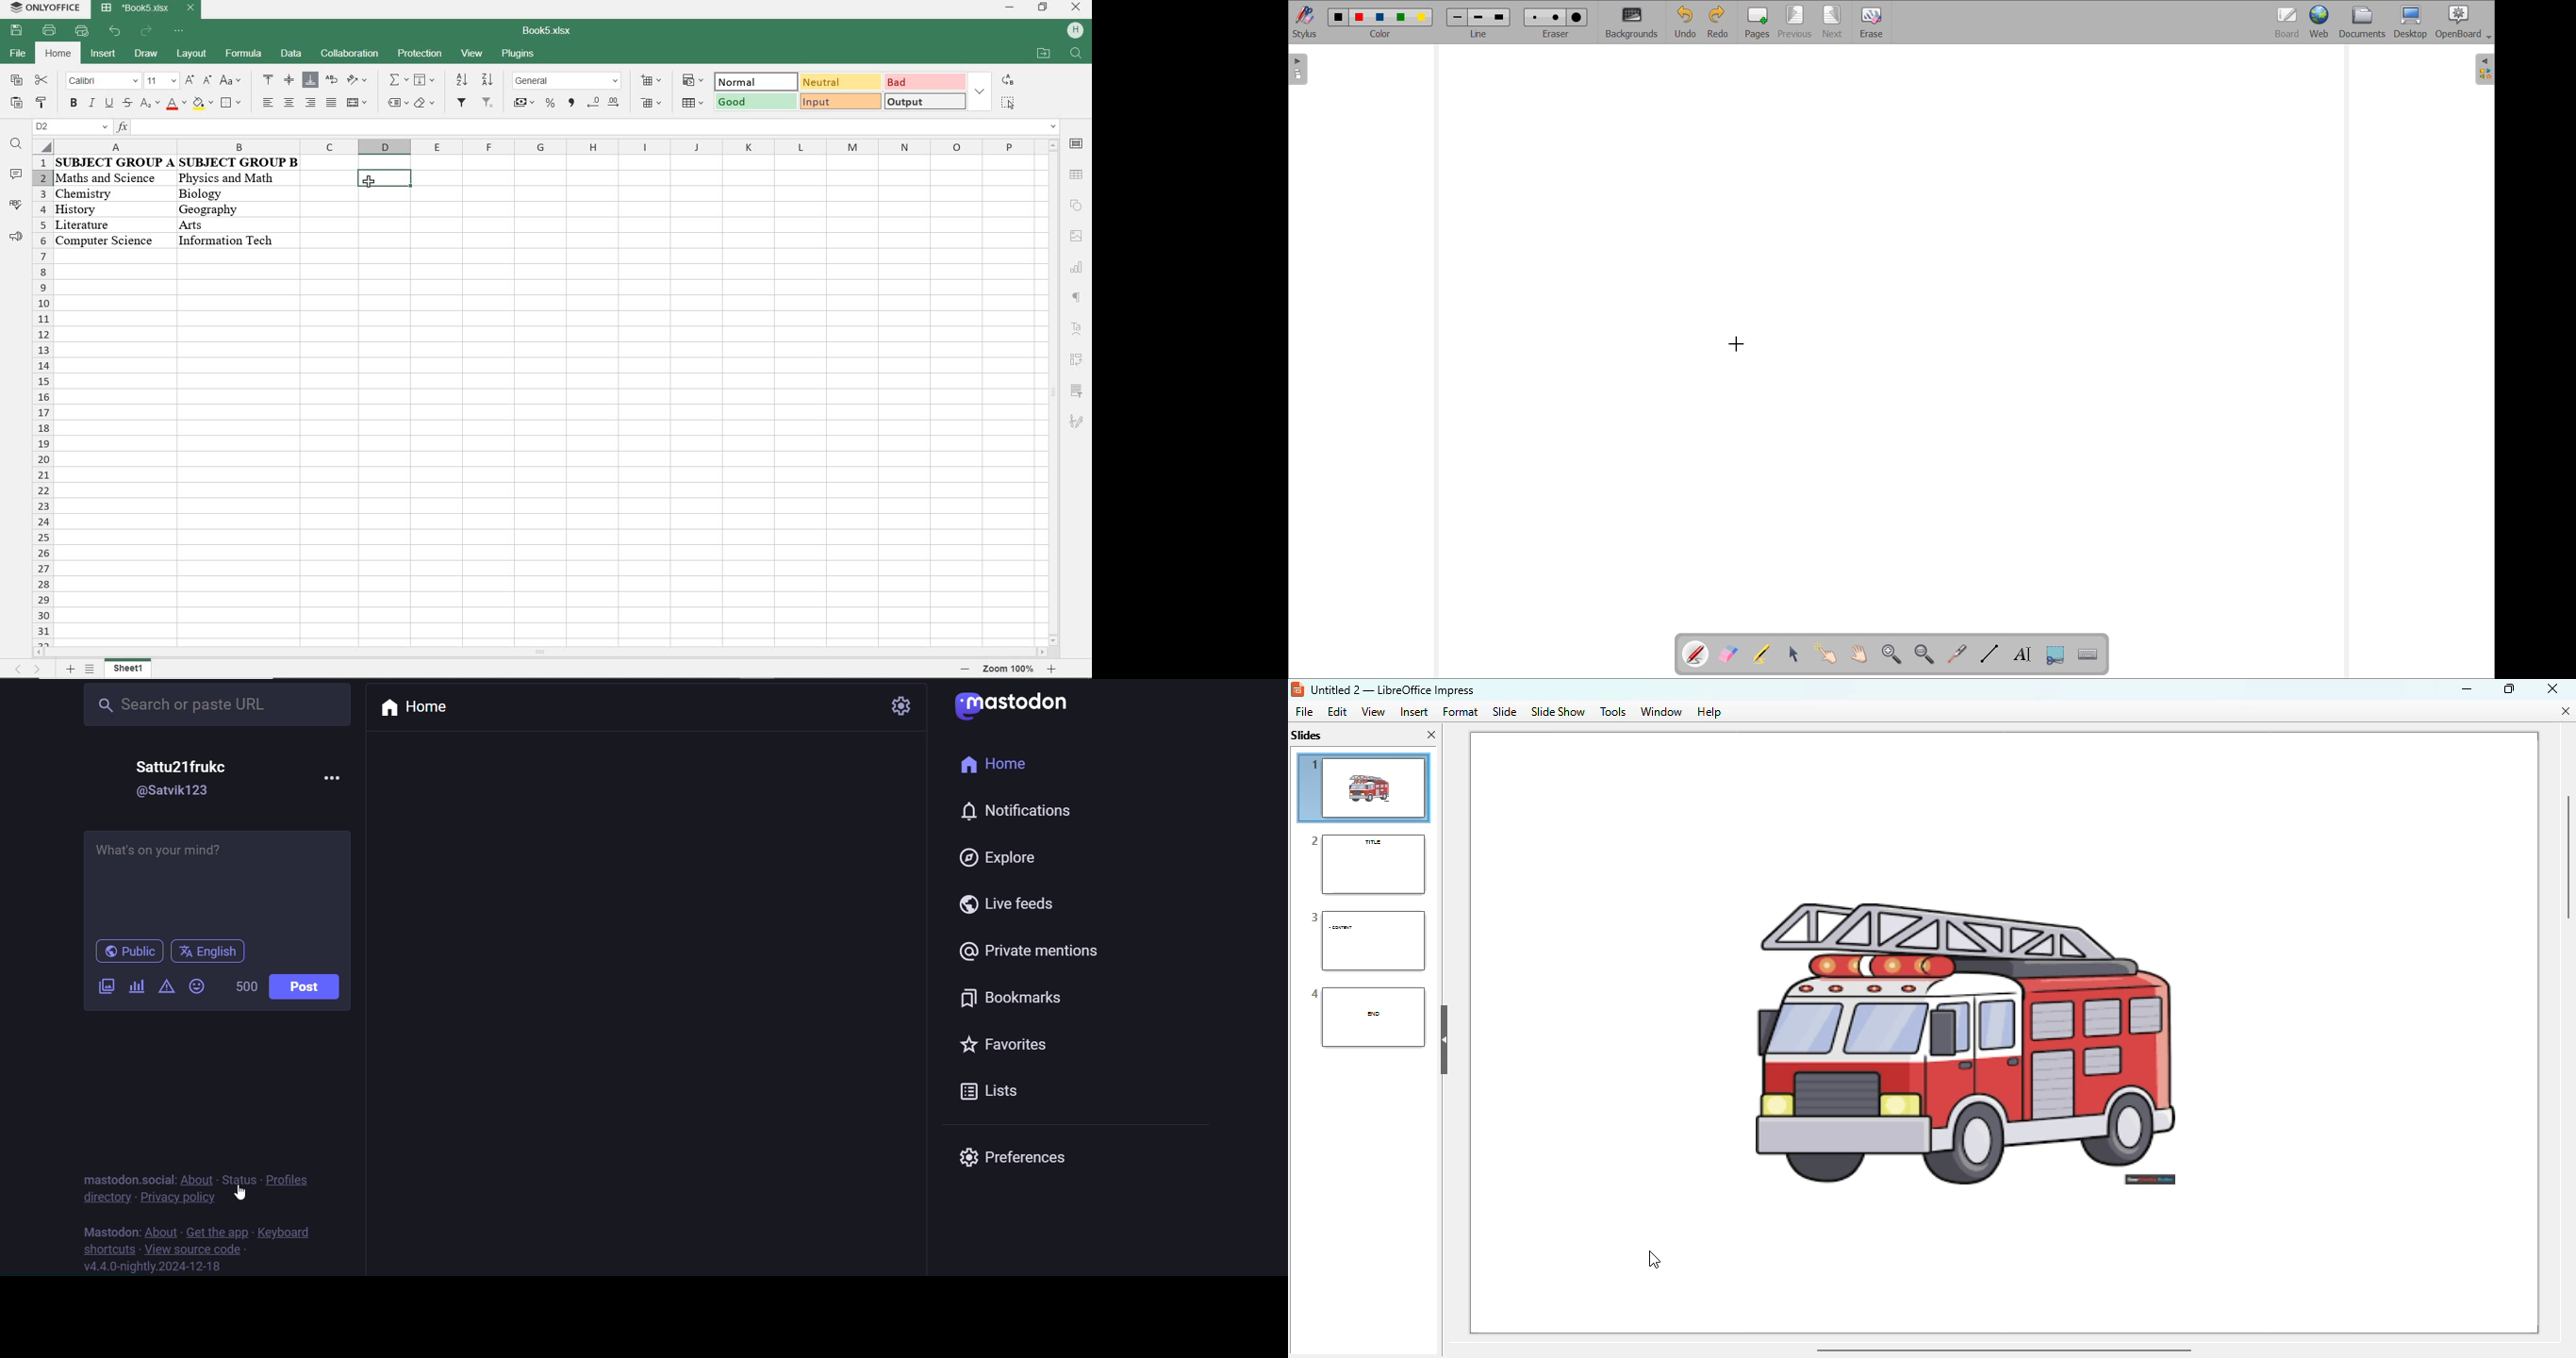 The width and height of the screenshot is (2576, 1372). What do you see at coordinates (105, 239) in the screenshot?
I see `computer science ` at bounding box center [105, 239].